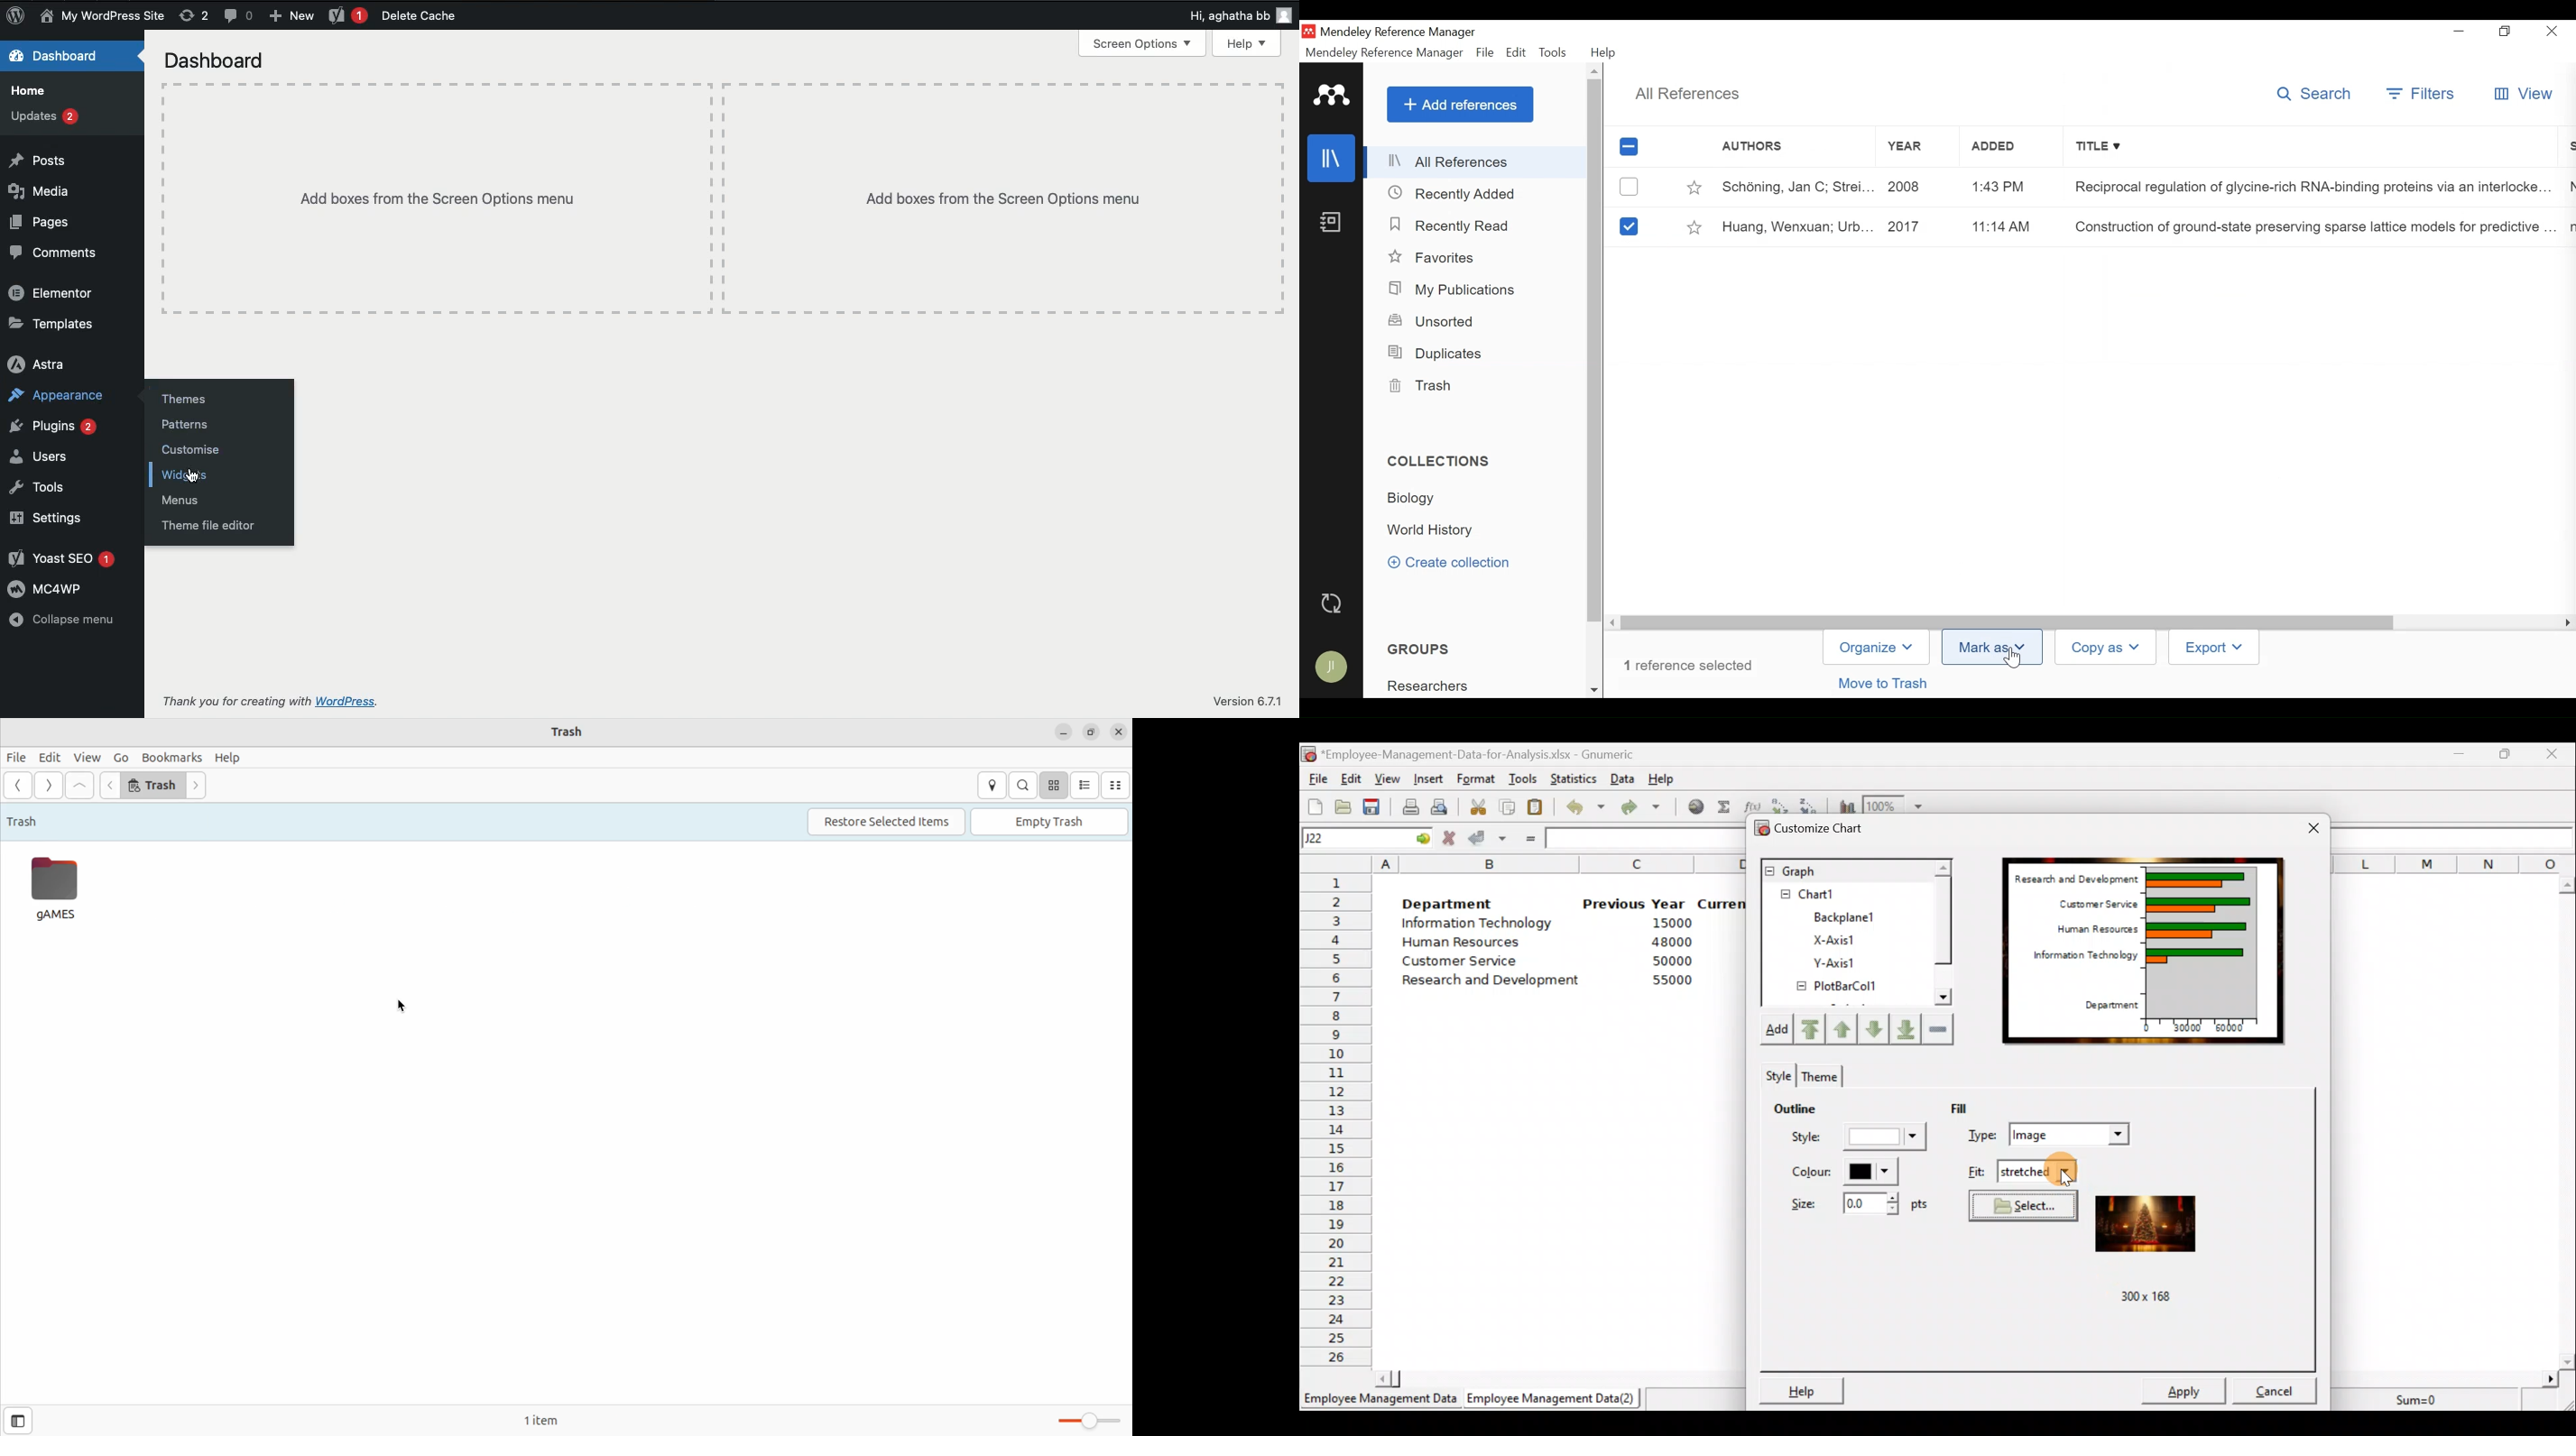 The height and width of the screenshot is (1456, 2576). What do you see at coordinates (1998, 150) in the screenshot?
I see `Added` at bounding box center [1998, 150].